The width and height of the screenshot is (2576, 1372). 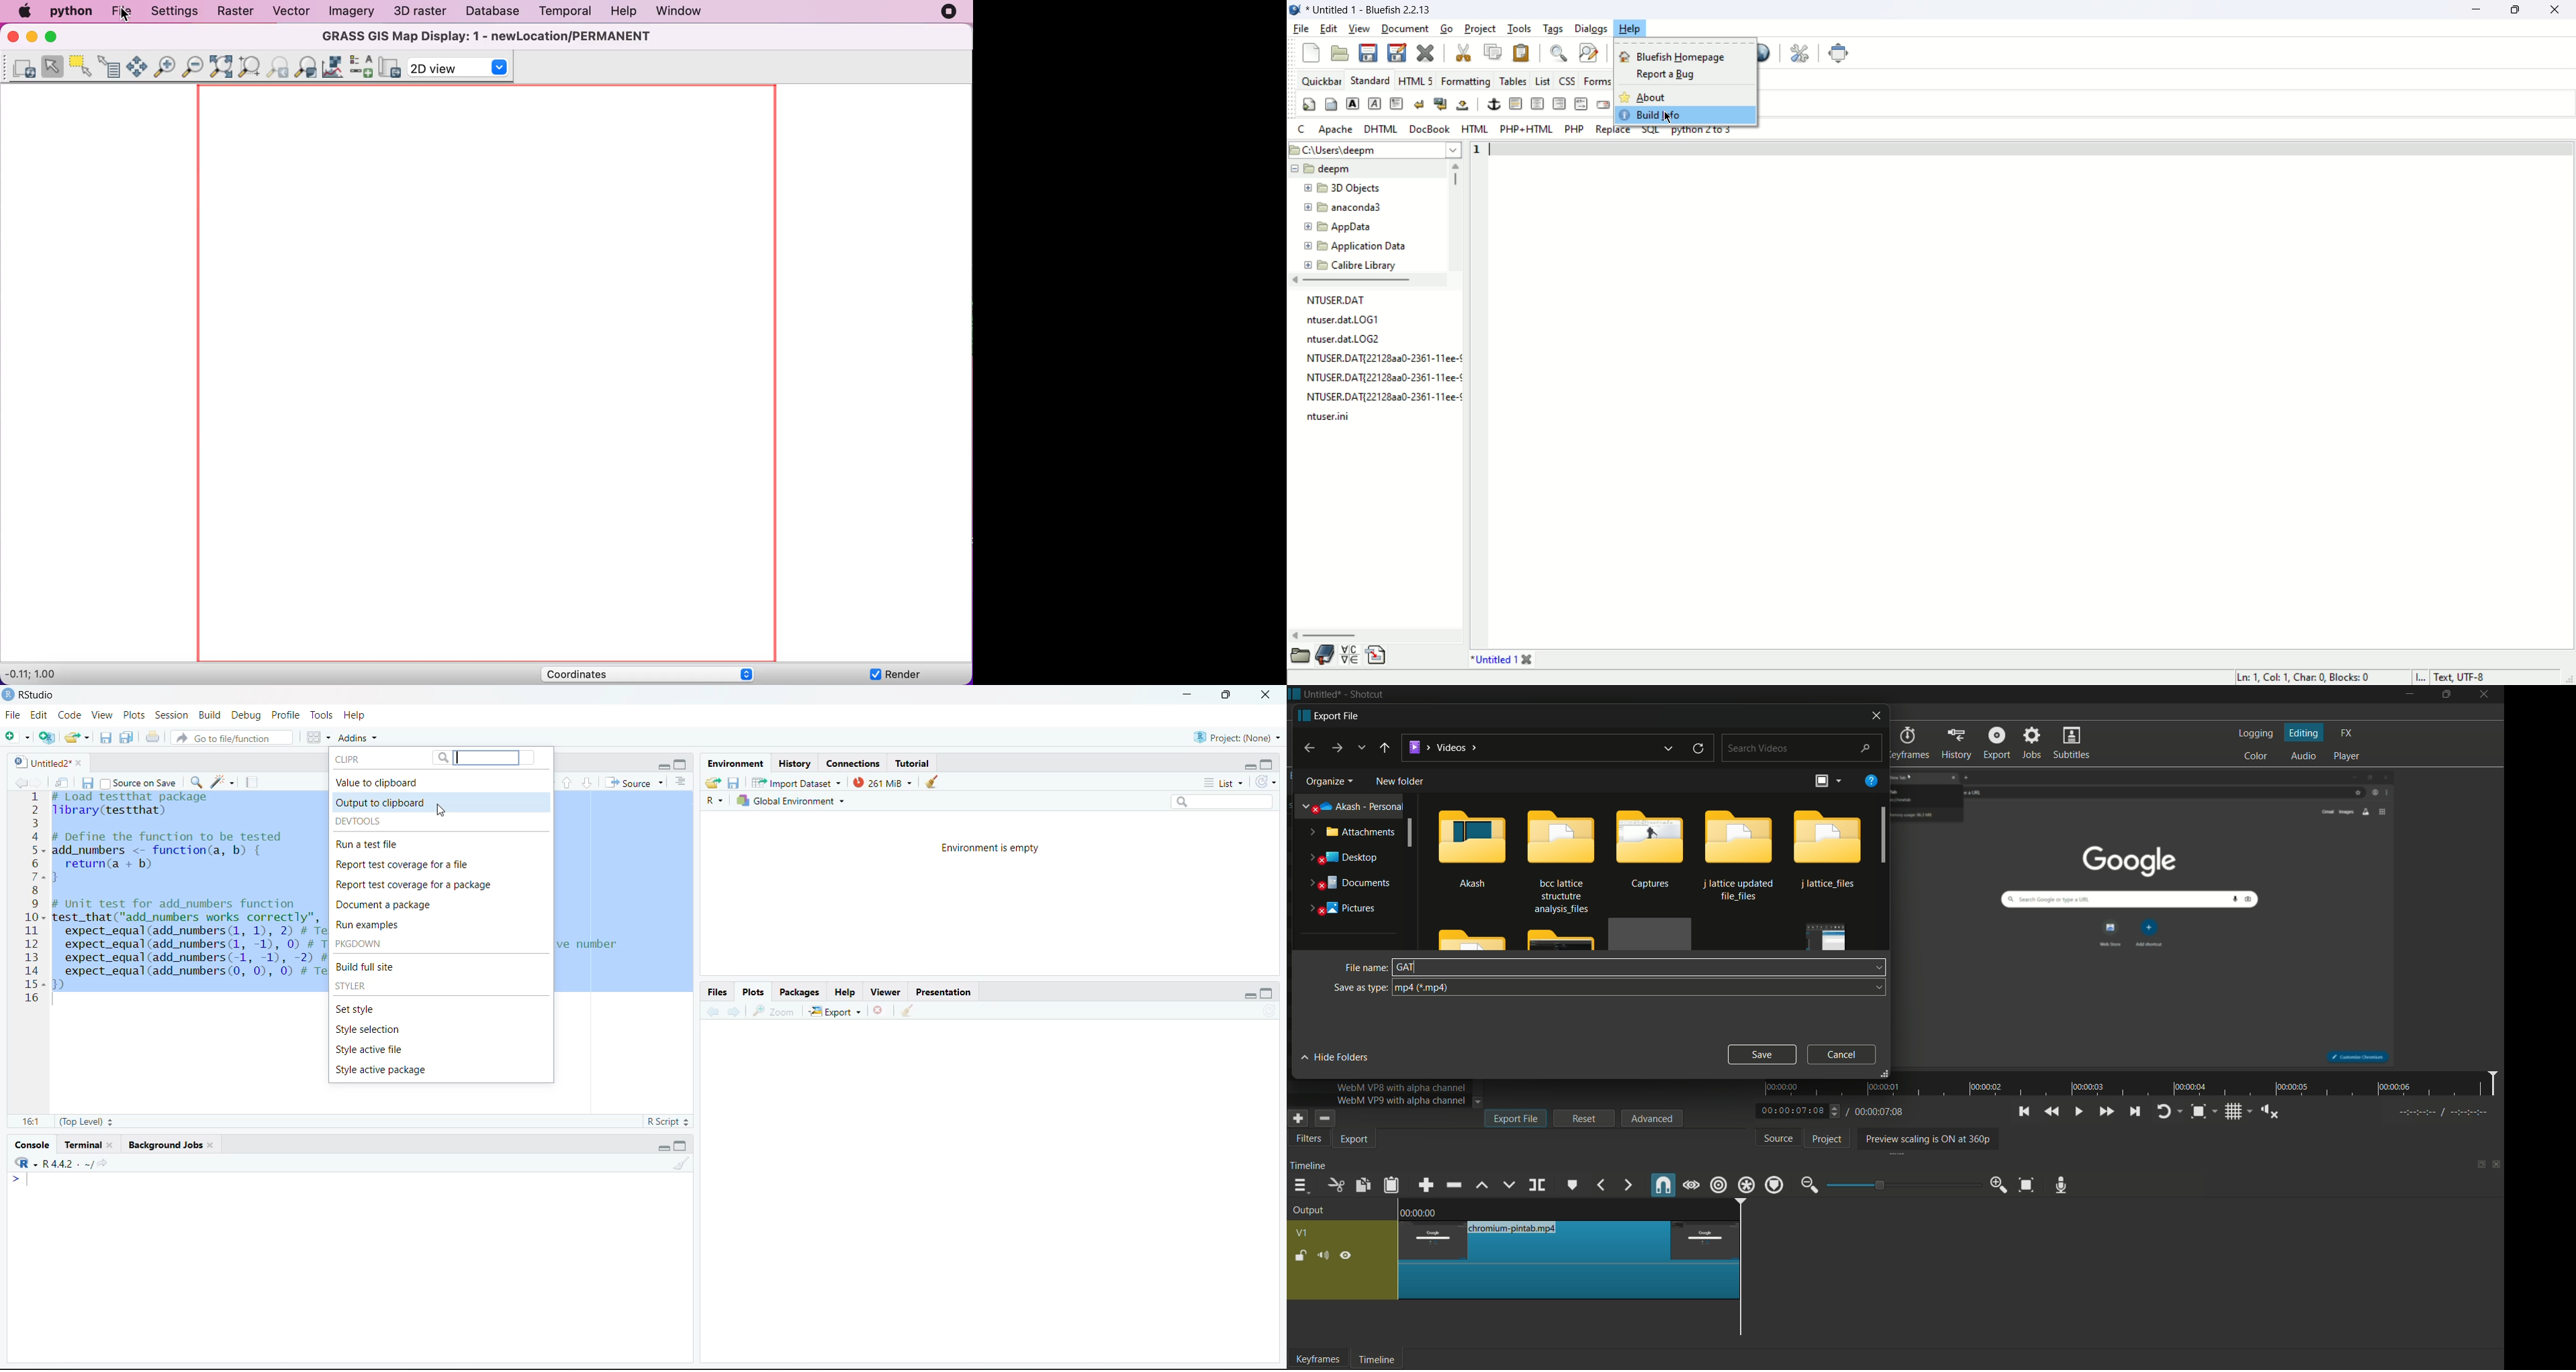 I want to click on zoom out, so click(x=1809, y=1186).